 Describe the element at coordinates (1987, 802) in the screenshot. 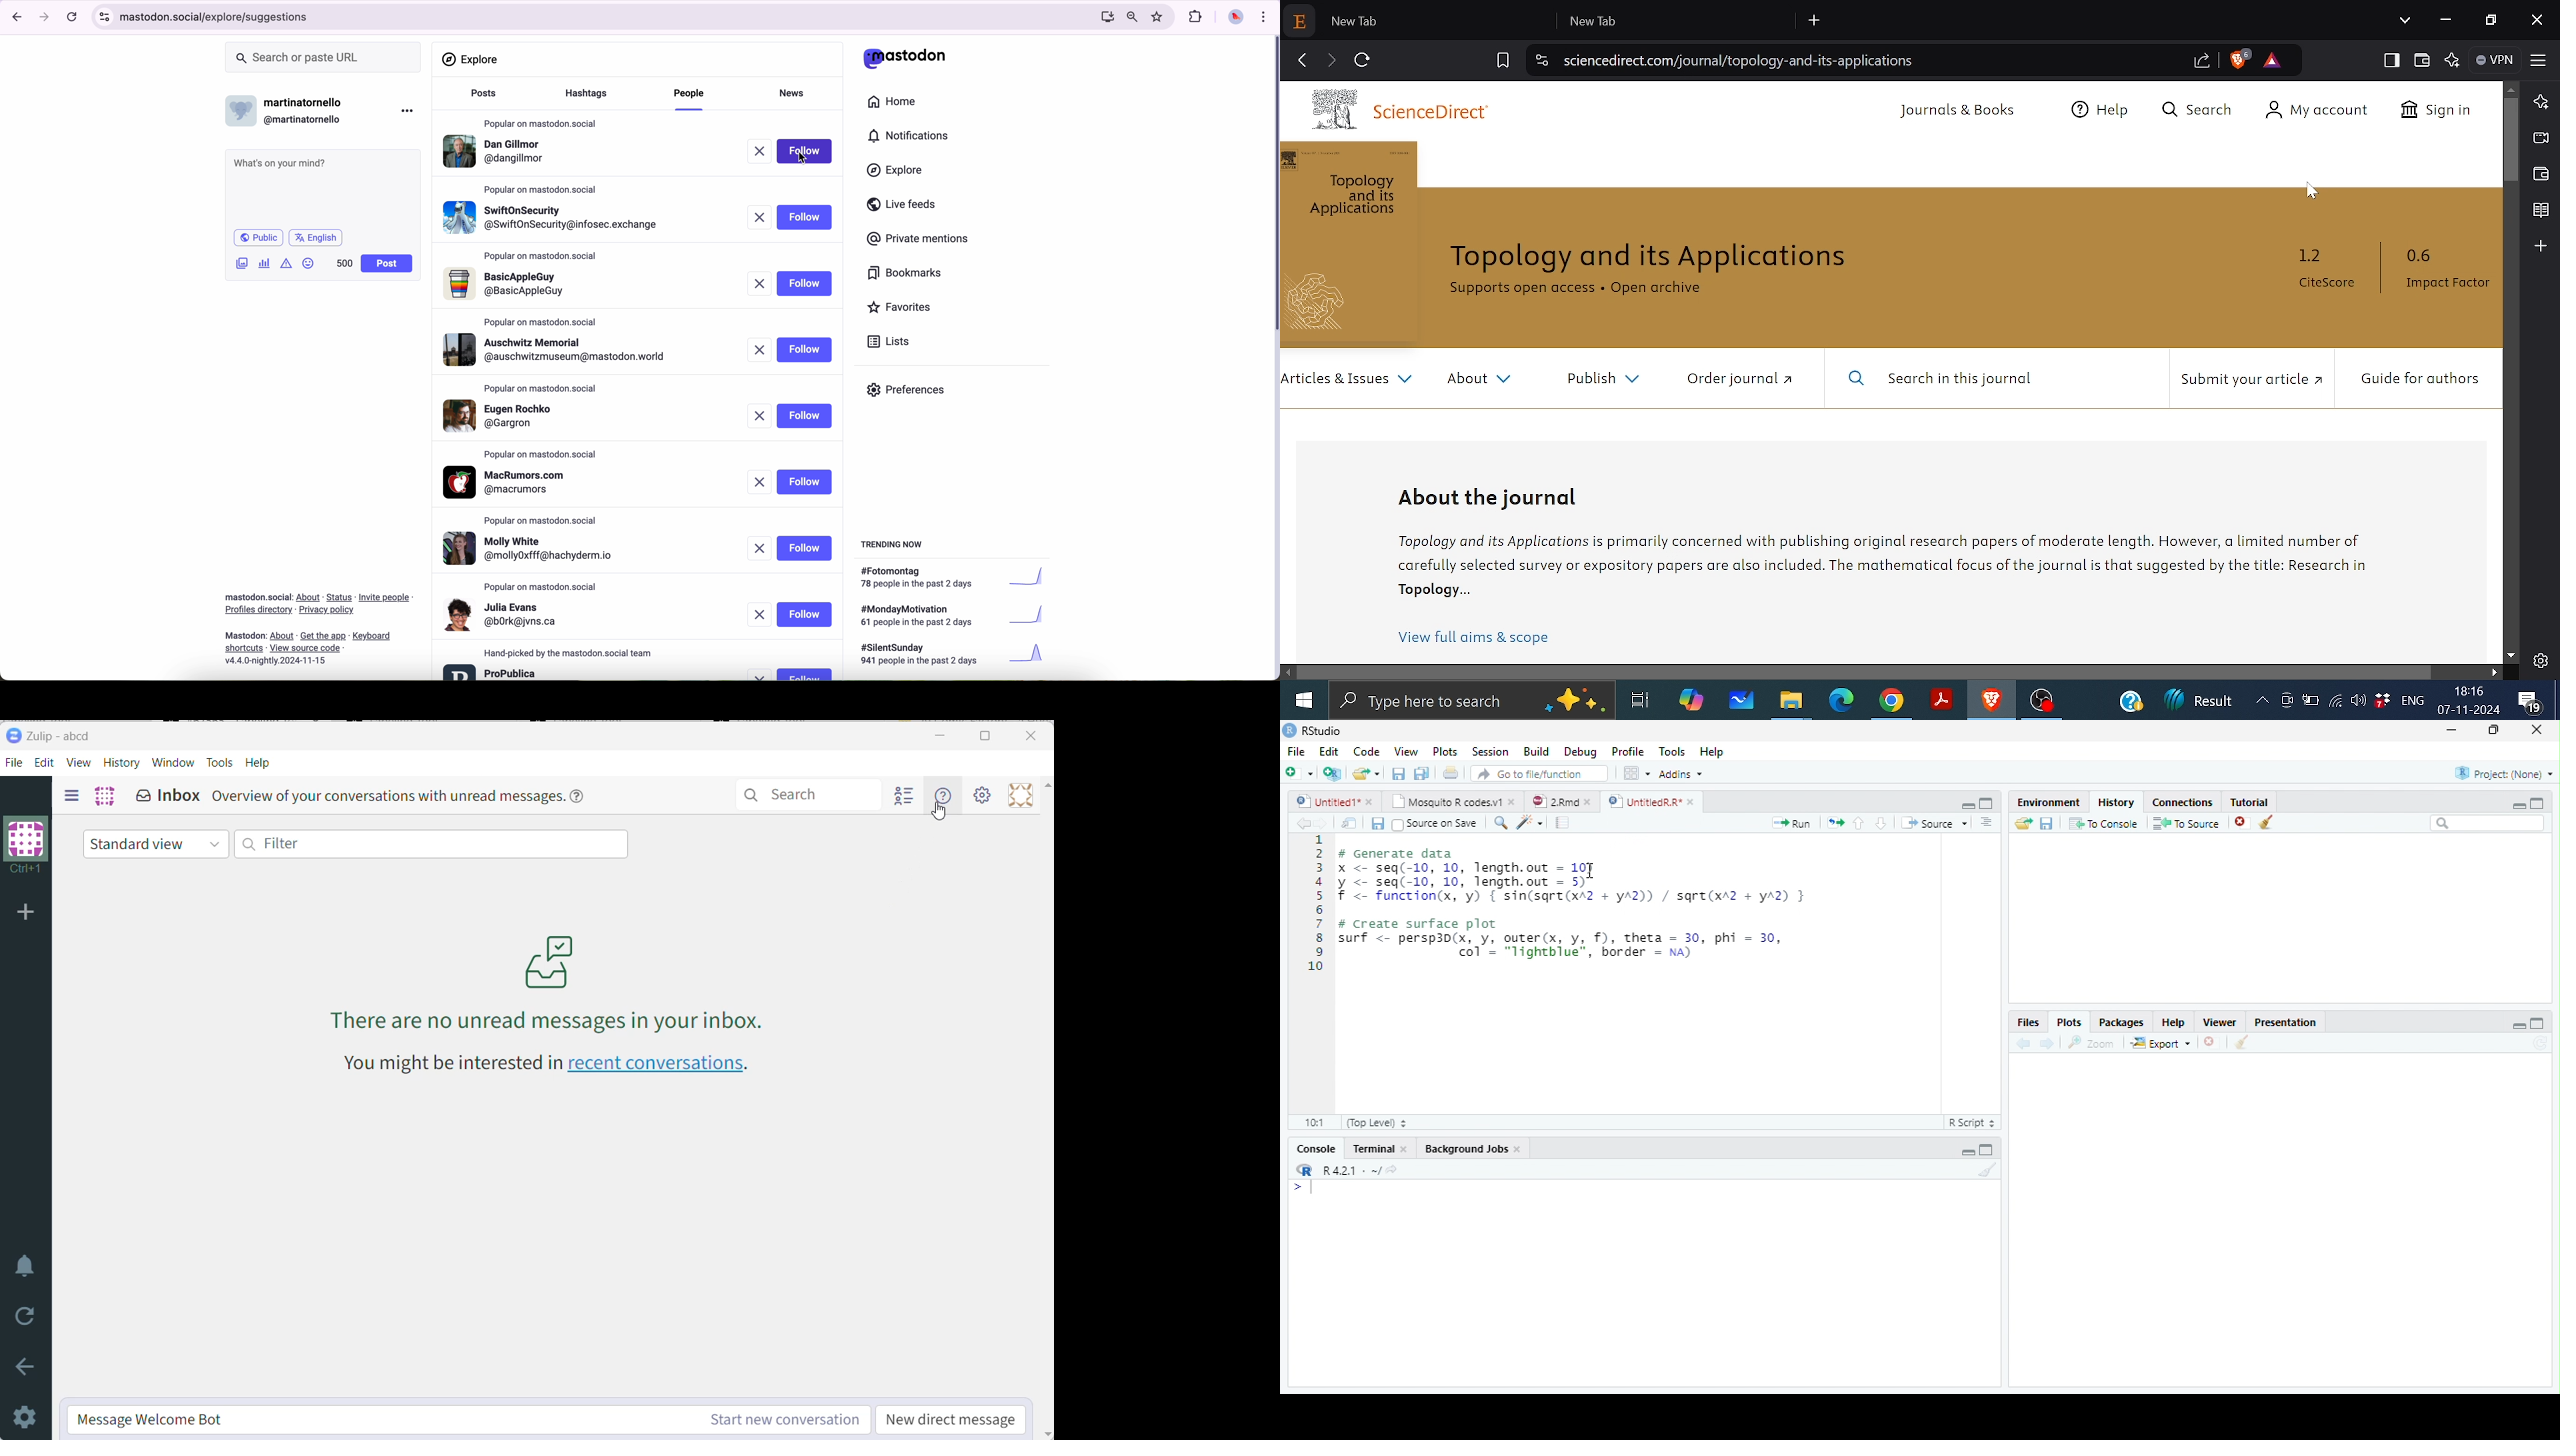

I see `Maximixe` at that location.